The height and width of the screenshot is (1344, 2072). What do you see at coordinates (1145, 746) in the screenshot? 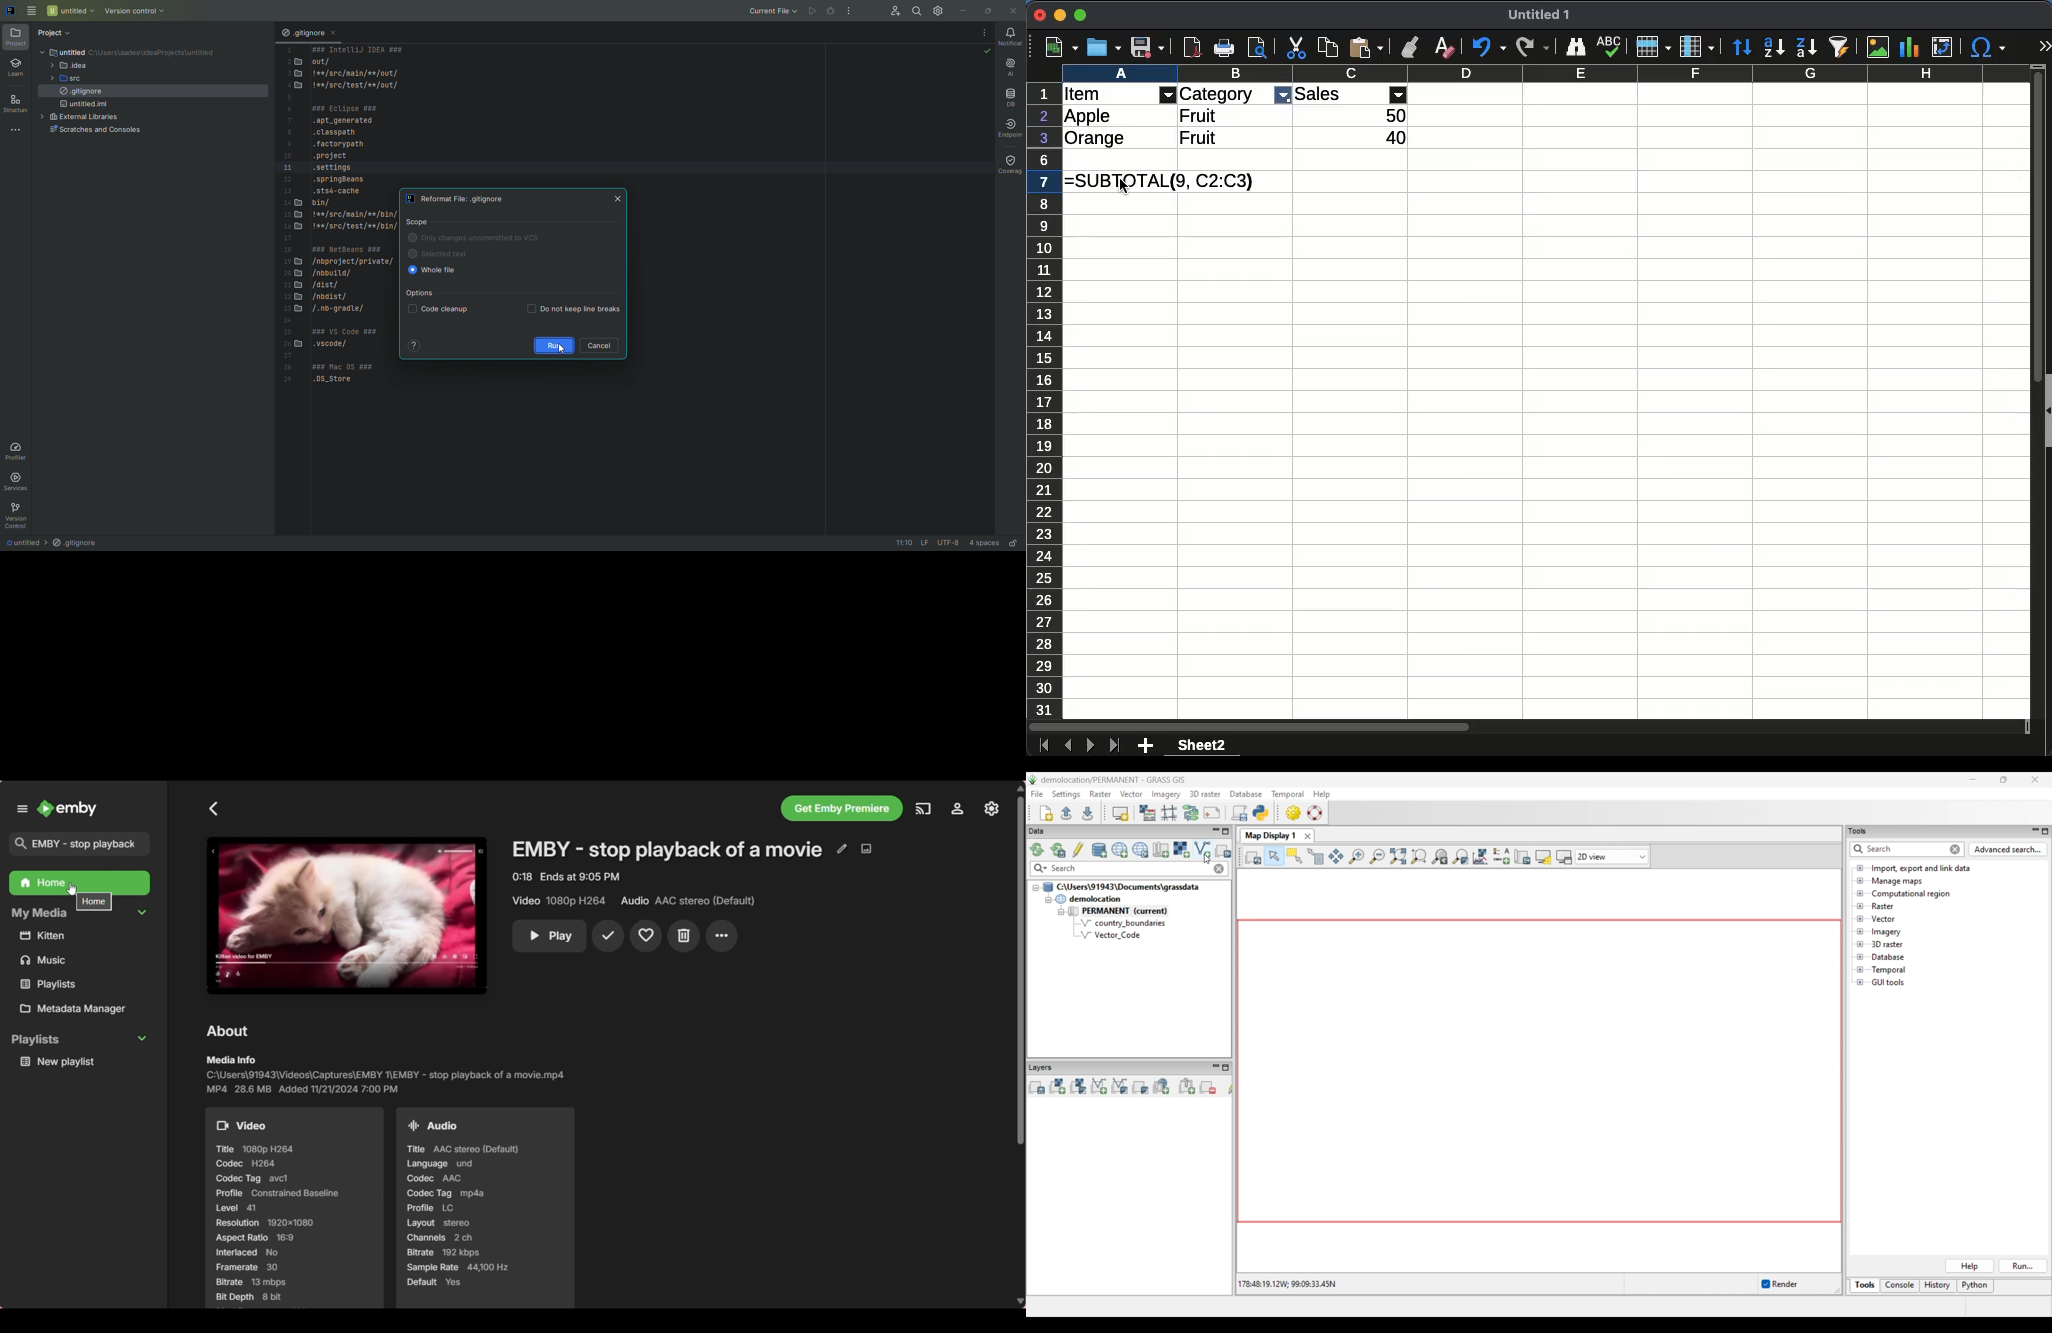
I see `add` at bounding box center [1145, 746].